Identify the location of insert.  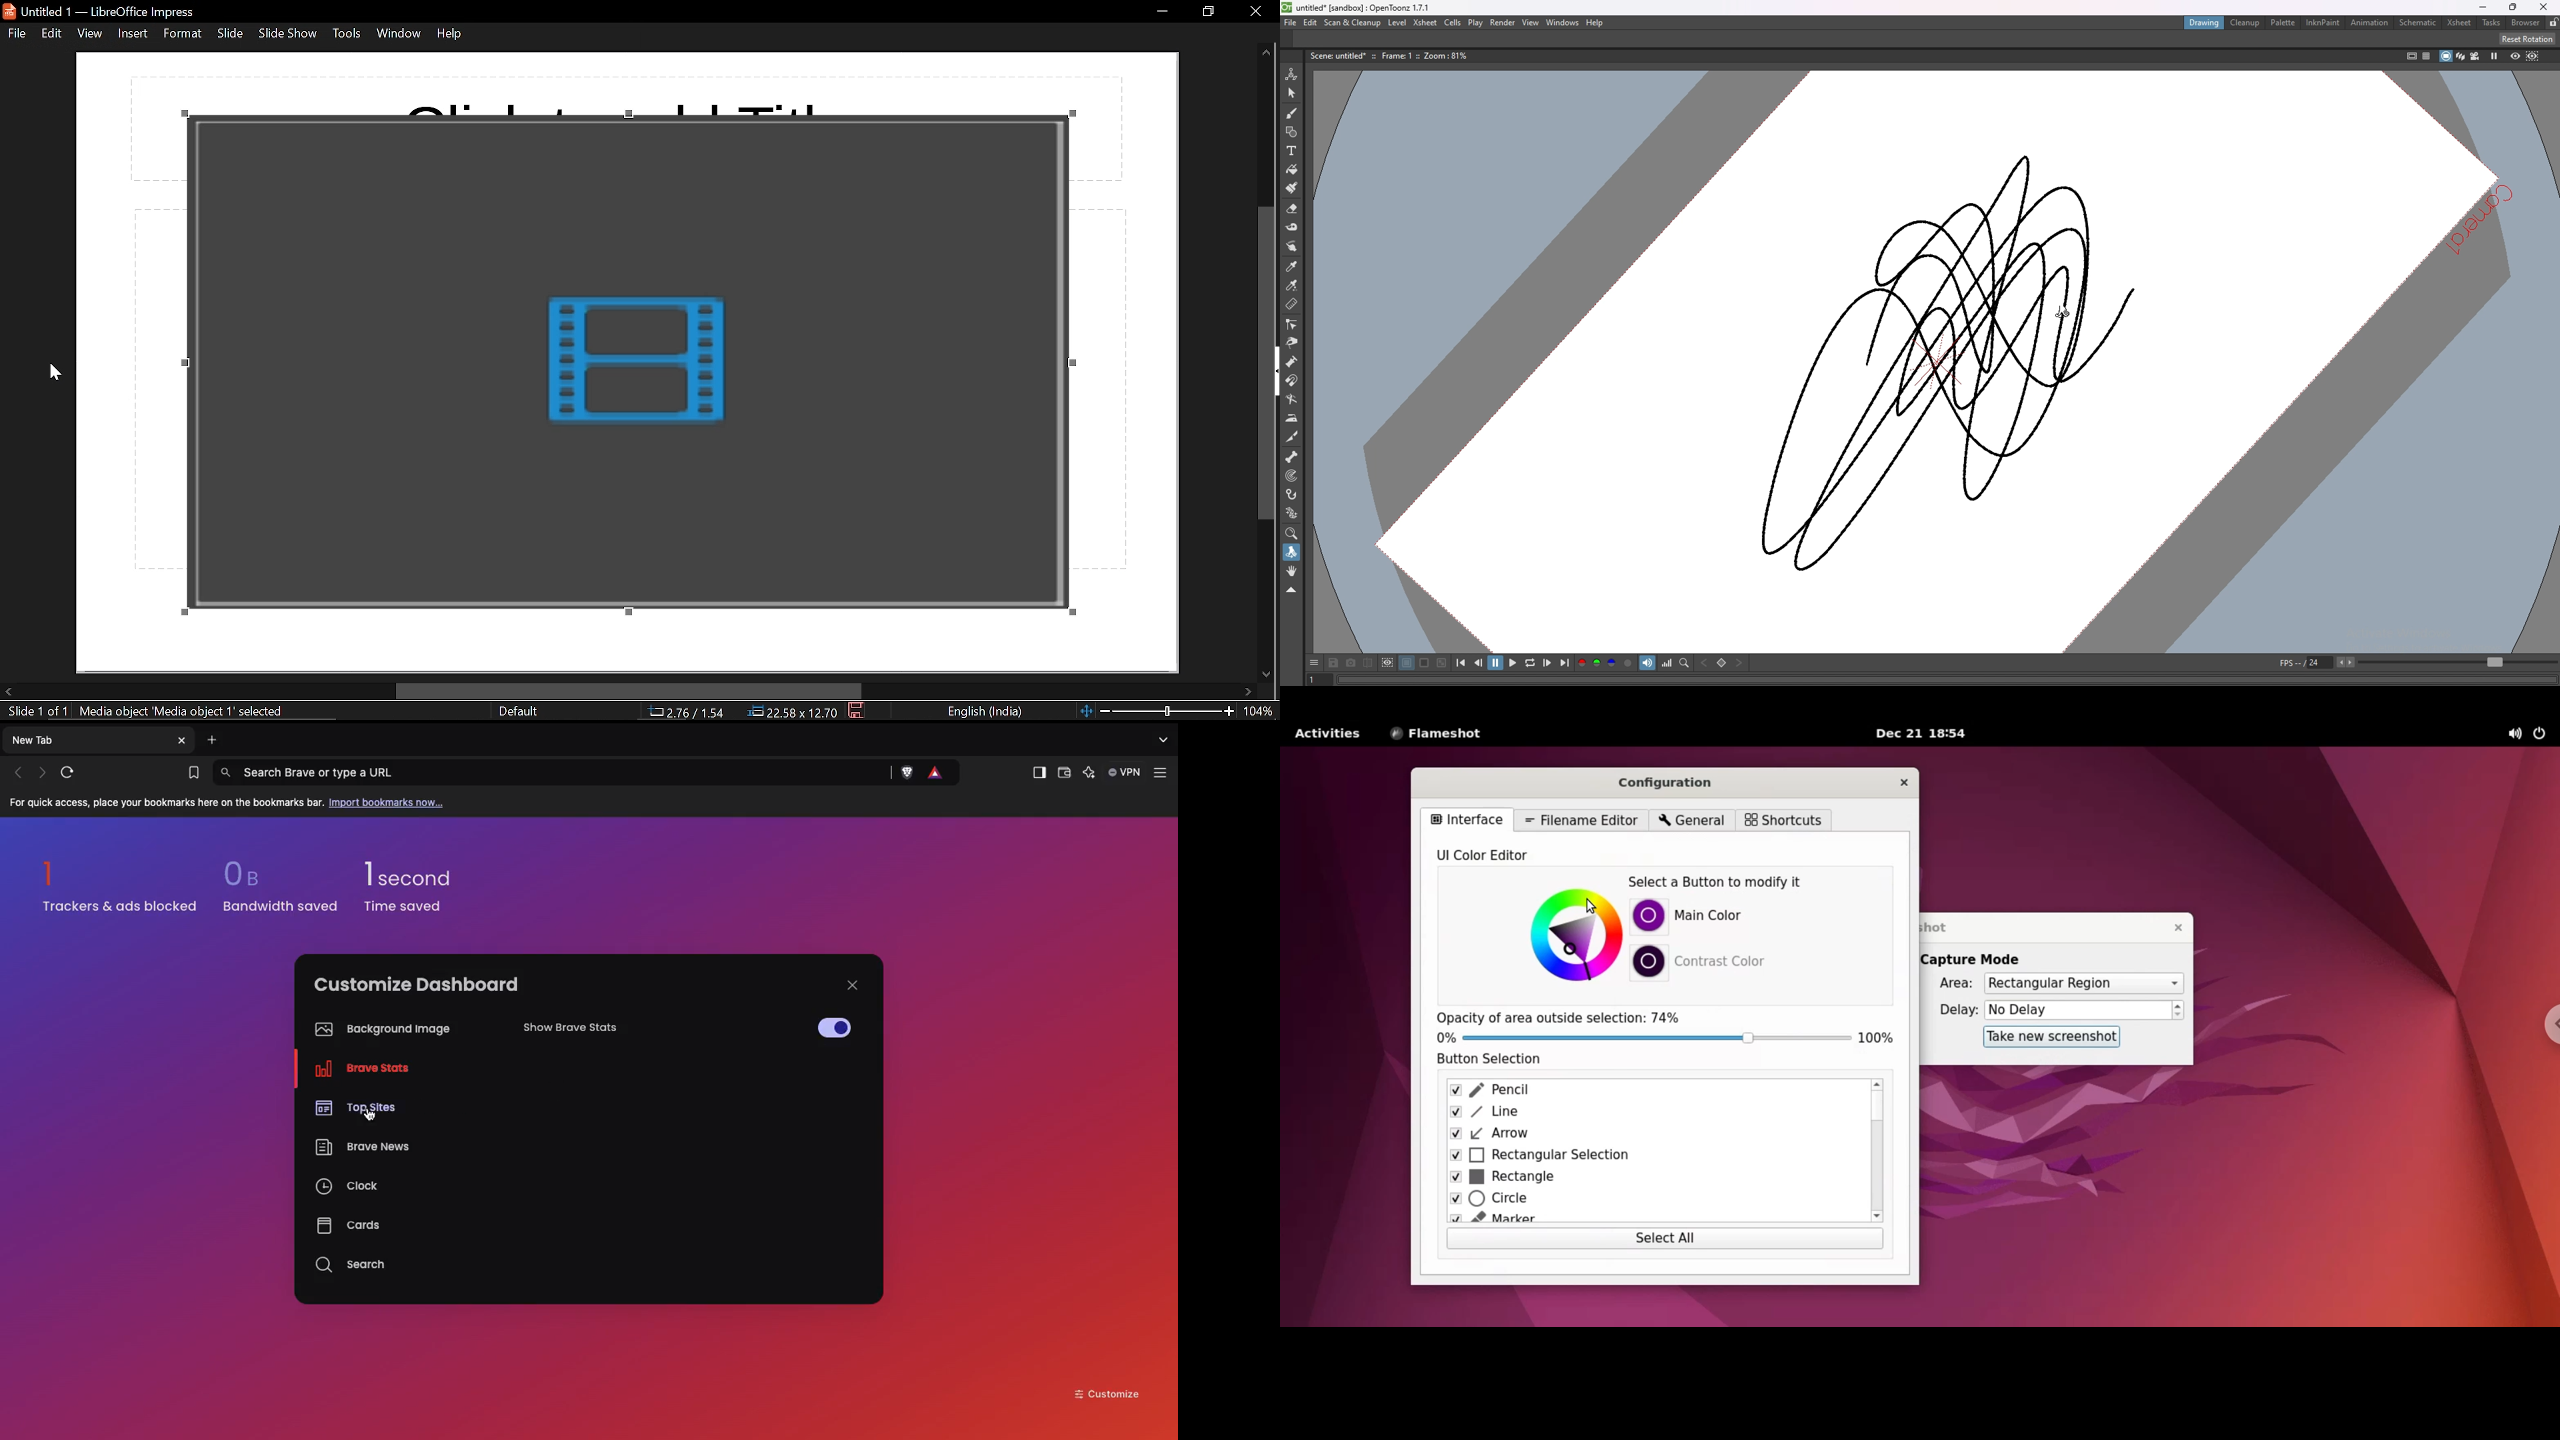
(132, 33).